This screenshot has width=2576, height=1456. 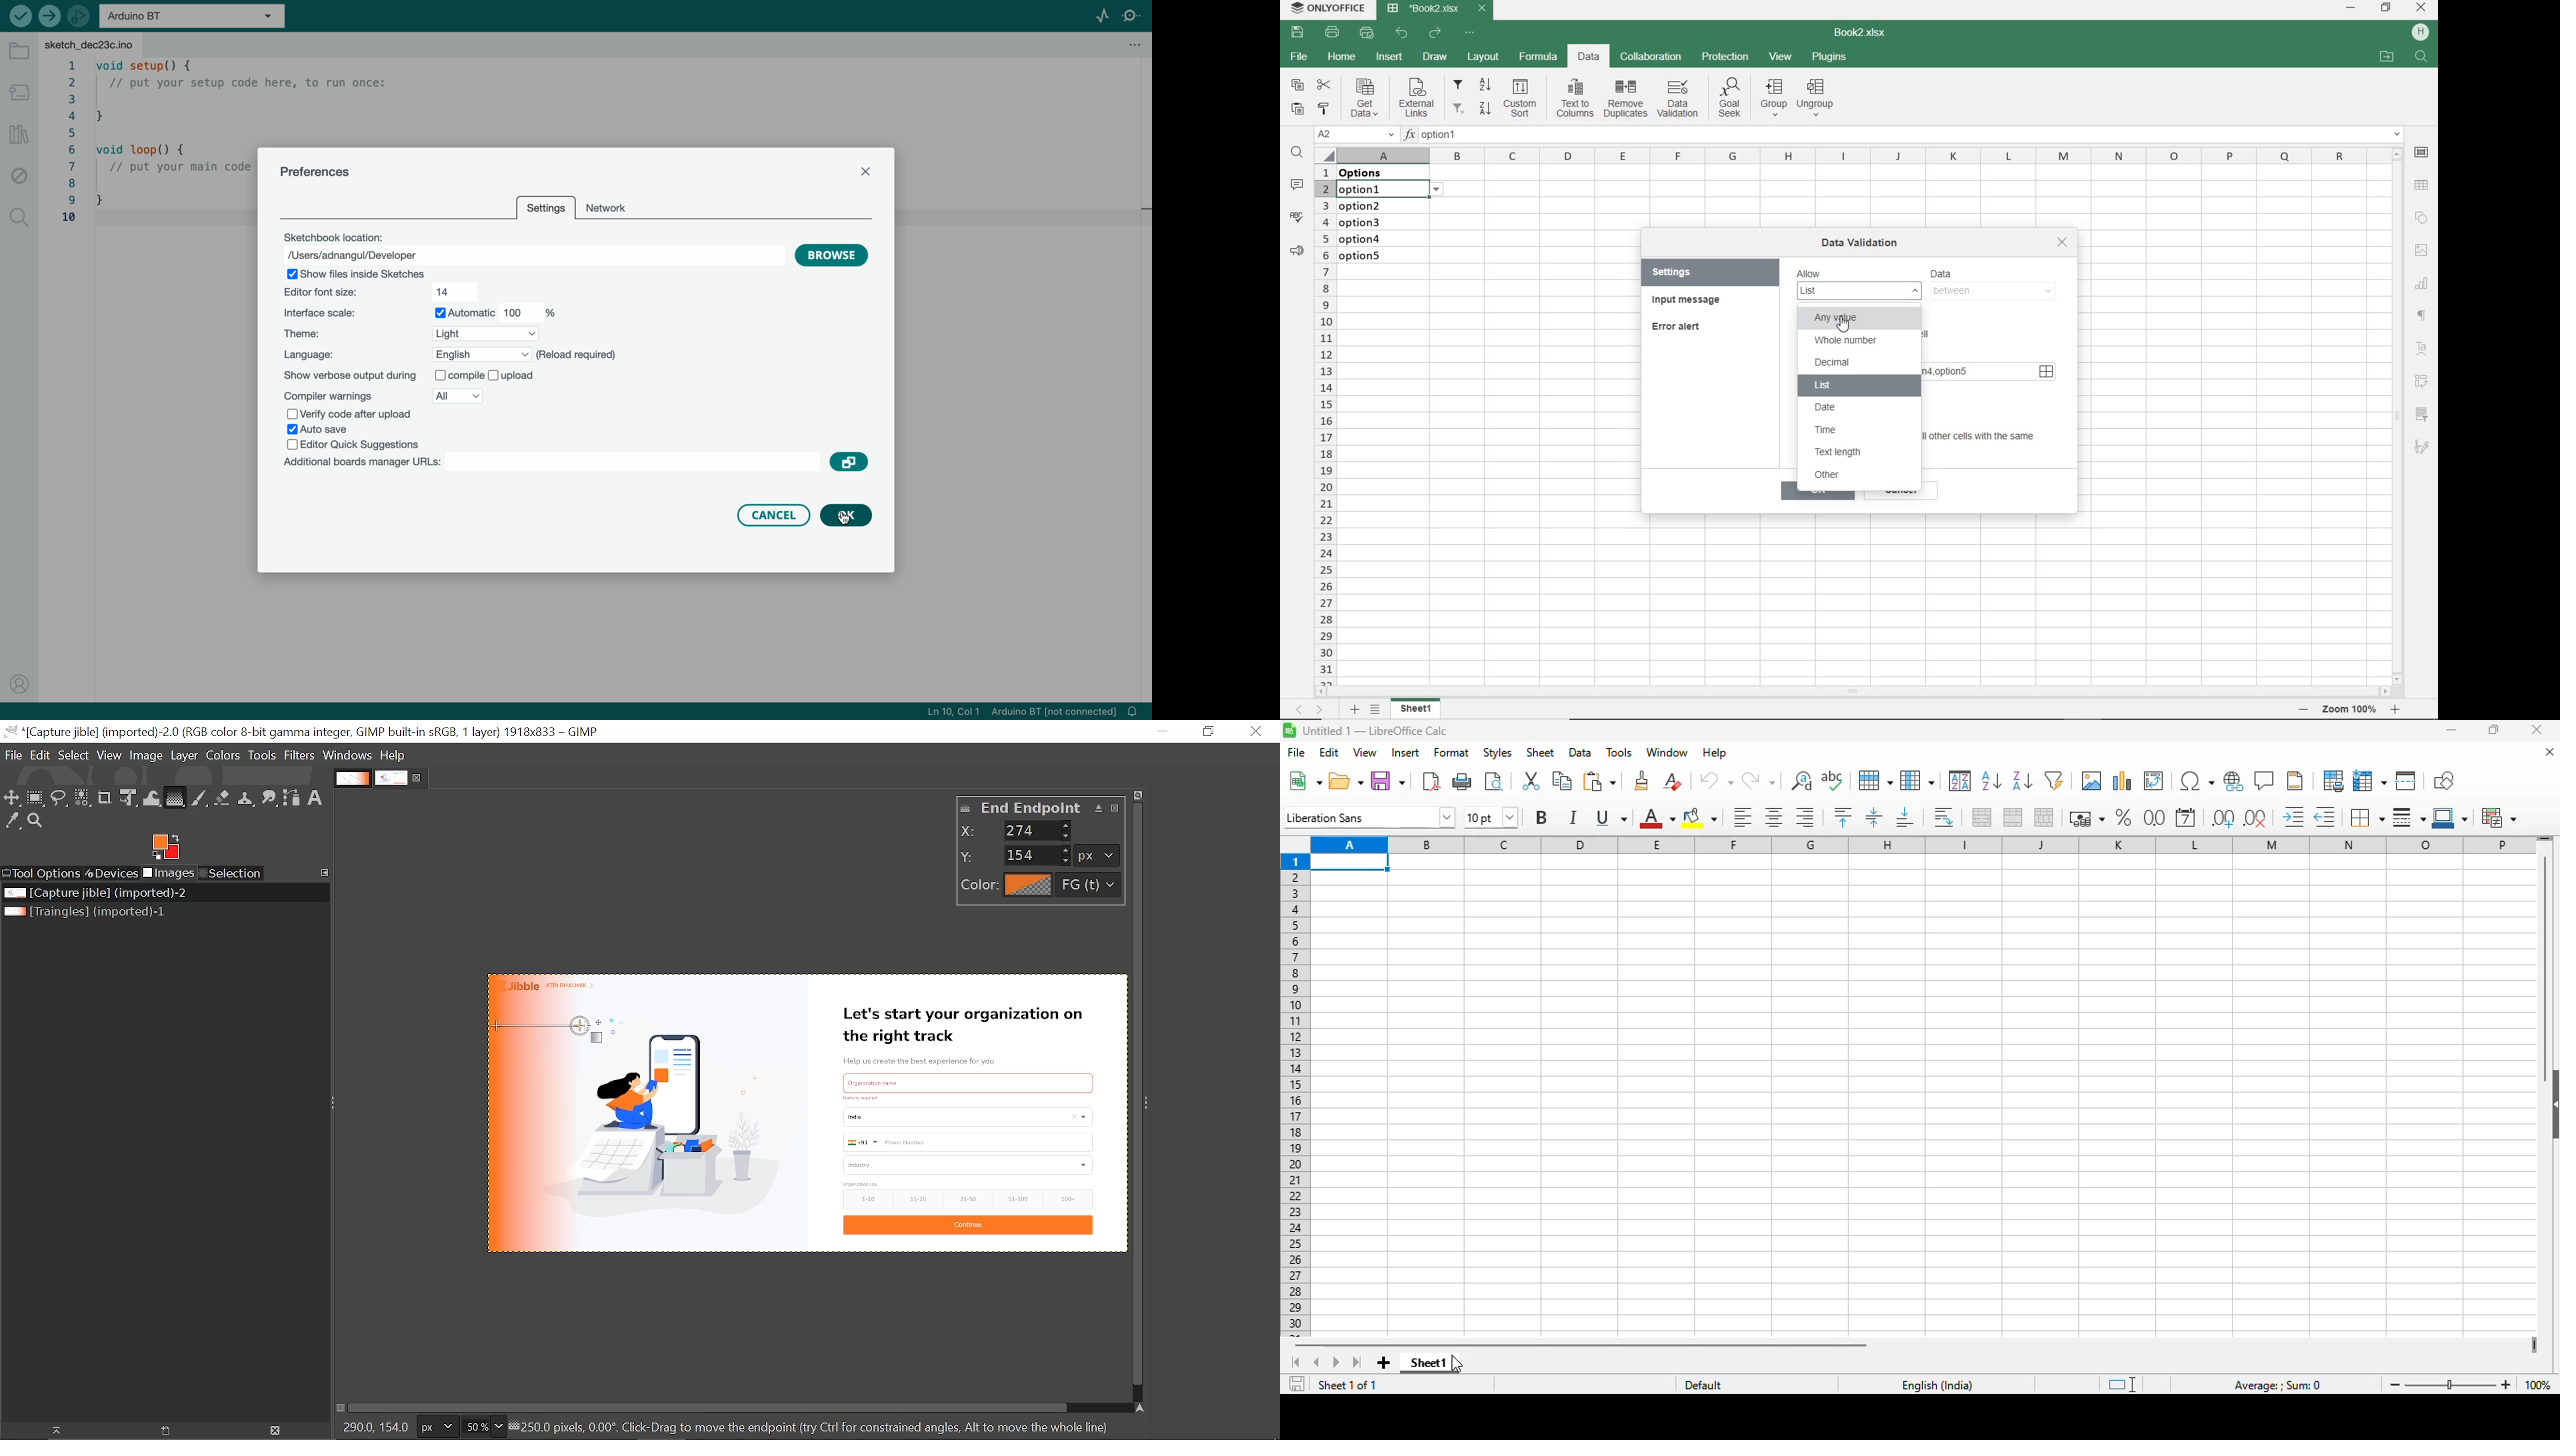 What do you see at coordinates (2493, 729) in the screenshot?
I see `maximize` at bounding box center [2493, 729].